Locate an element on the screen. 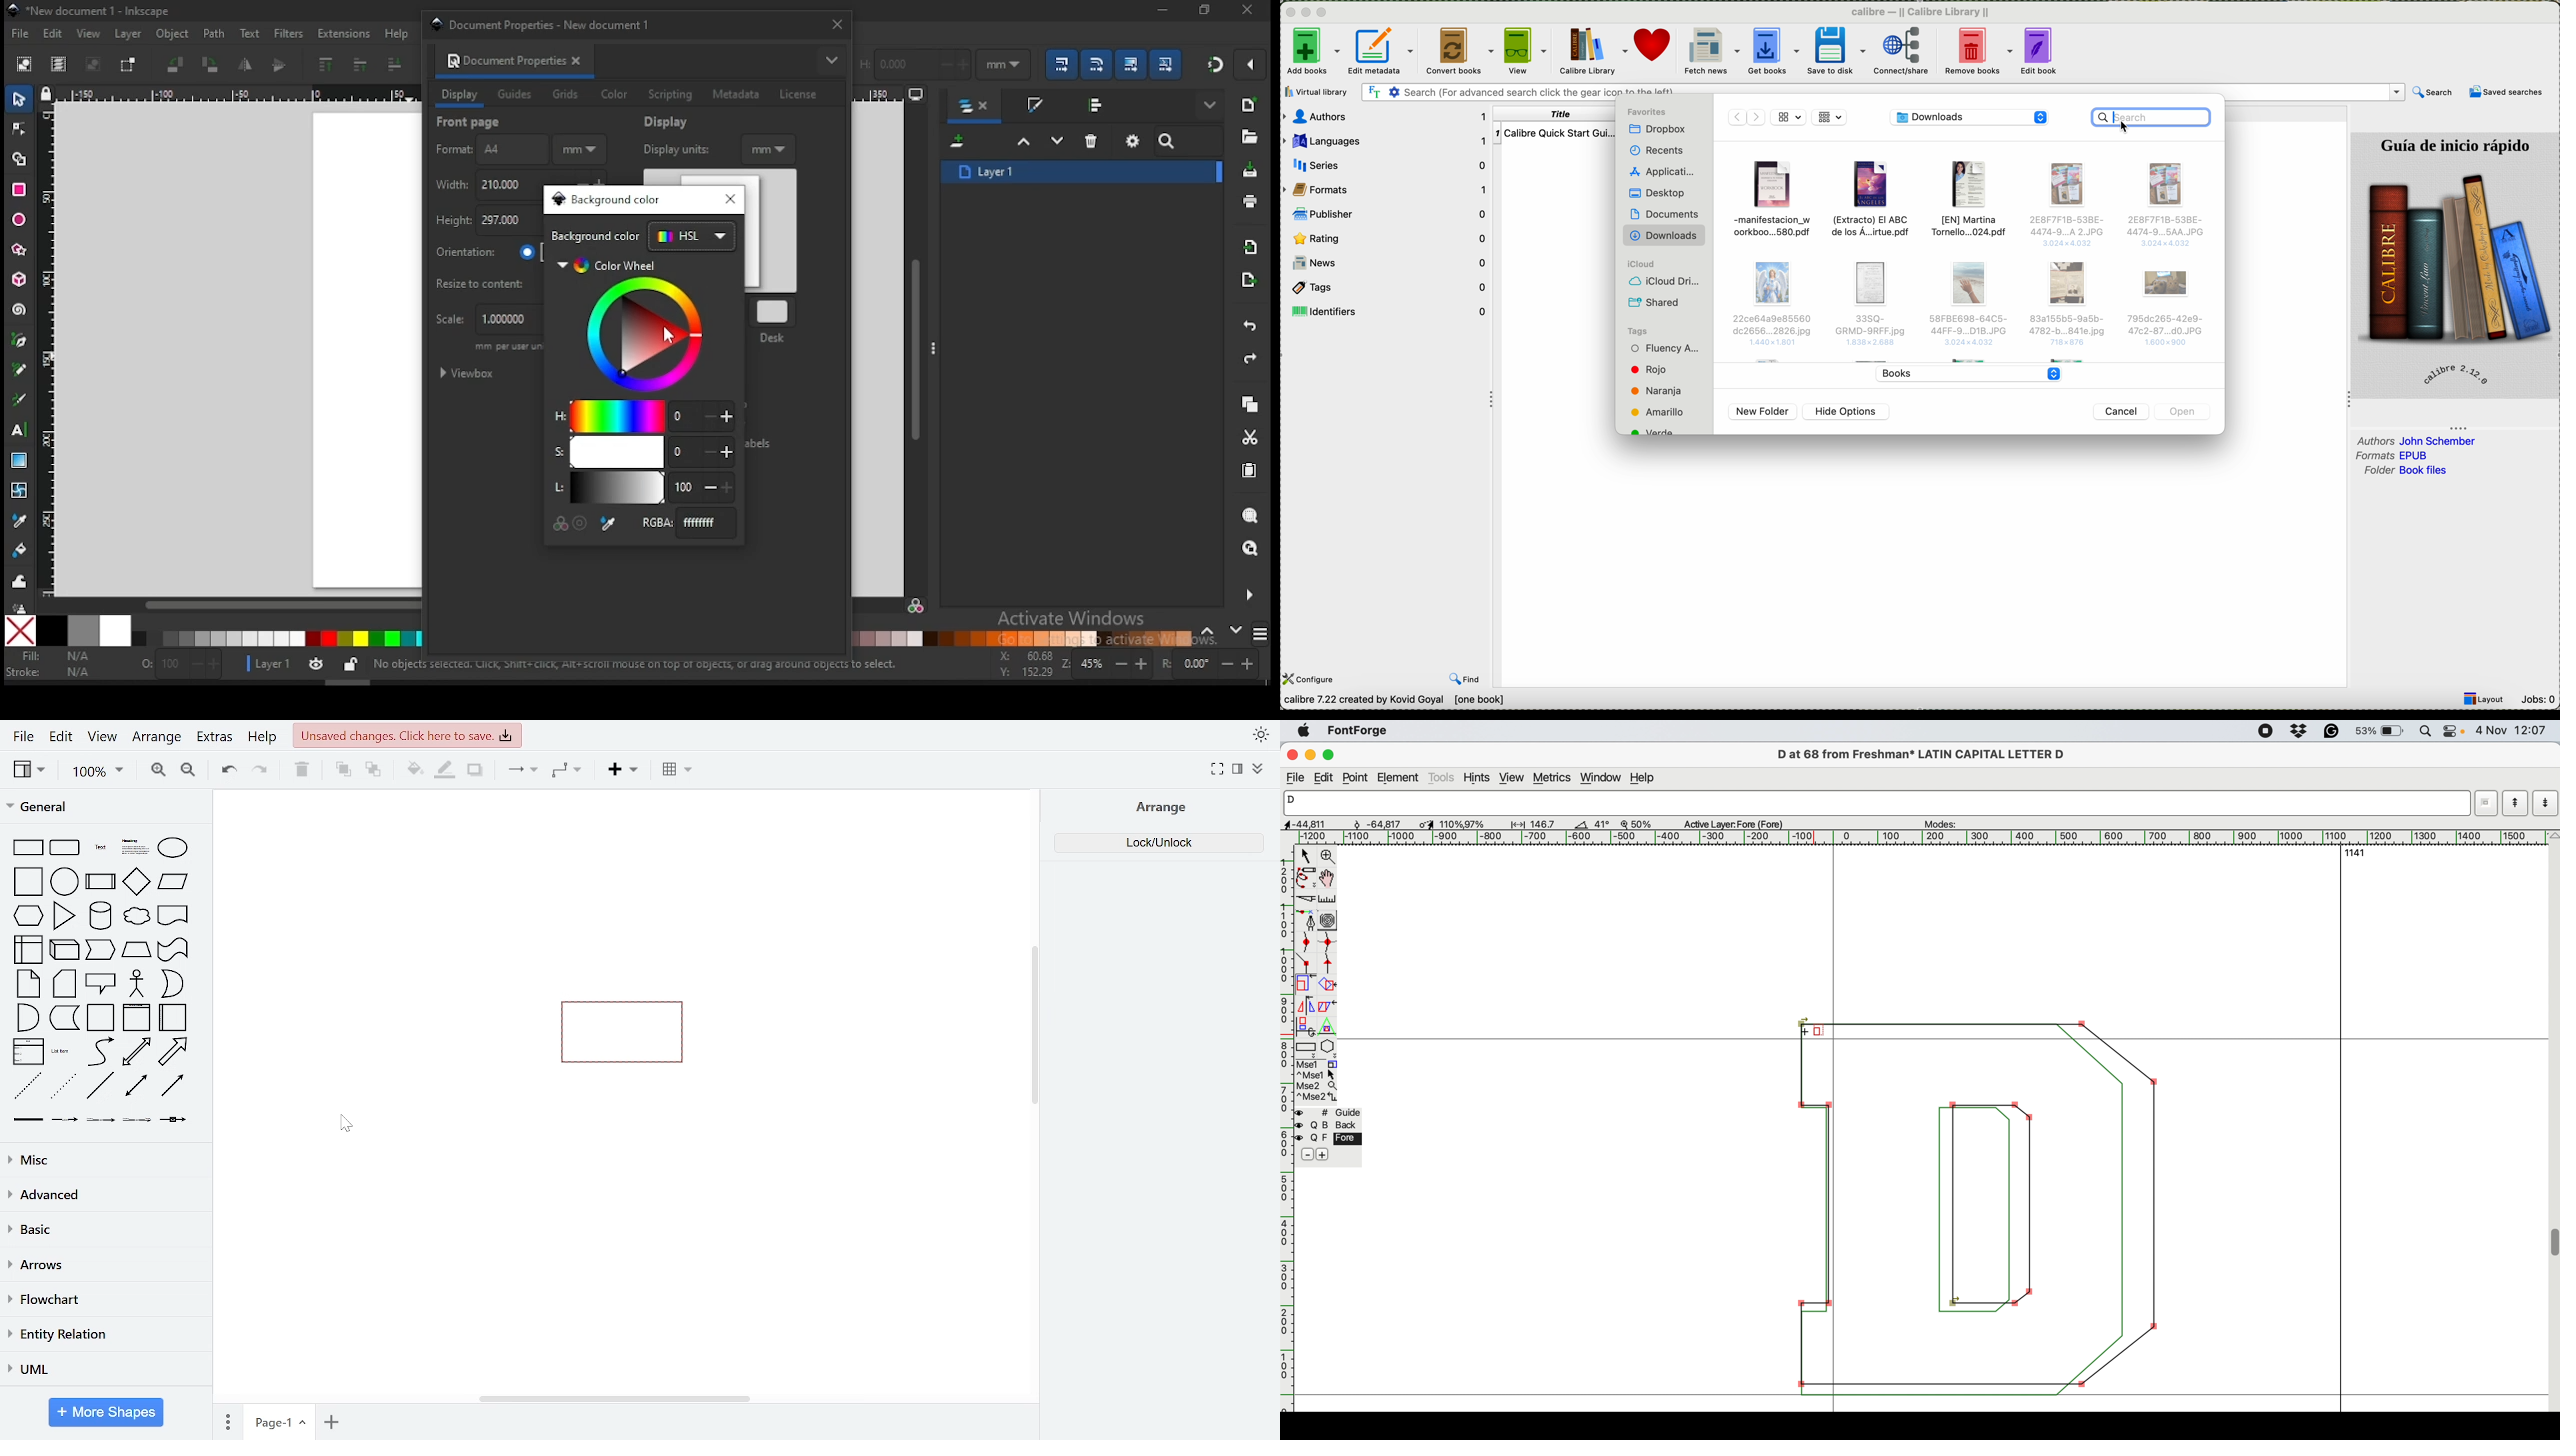 The height and width of the screenshot is (1456, 2576). font forge is located at coordinates (1360, 730).